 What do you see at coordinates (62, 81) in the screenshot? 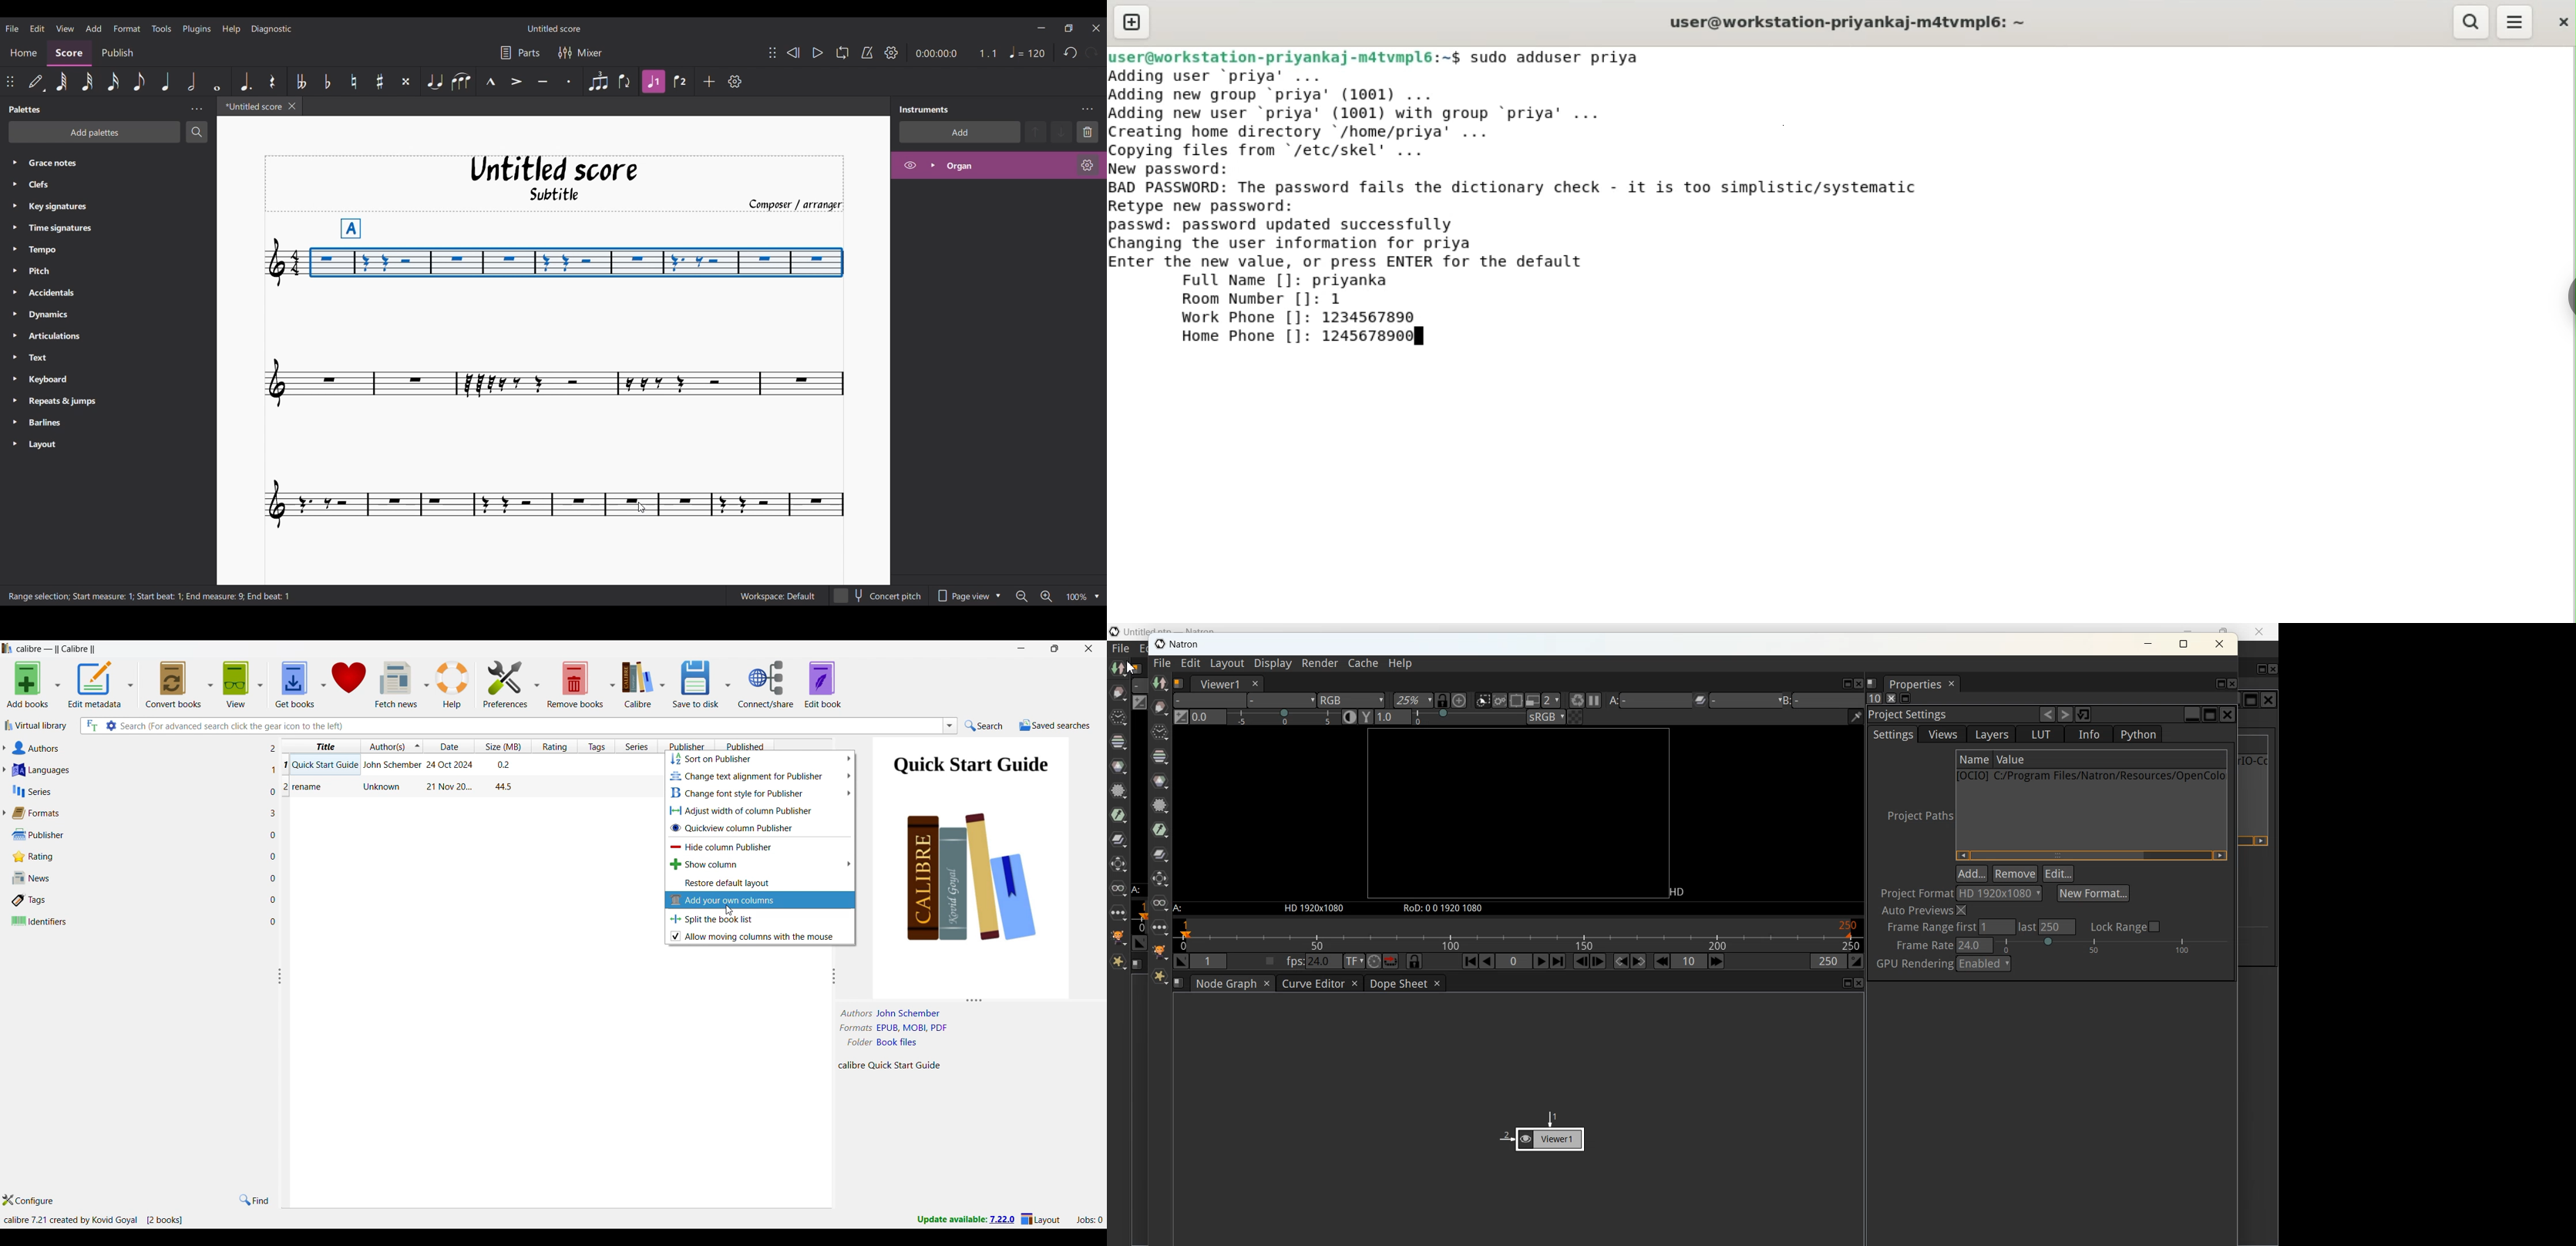
I see `64th note` at bounding box center [62, 81].